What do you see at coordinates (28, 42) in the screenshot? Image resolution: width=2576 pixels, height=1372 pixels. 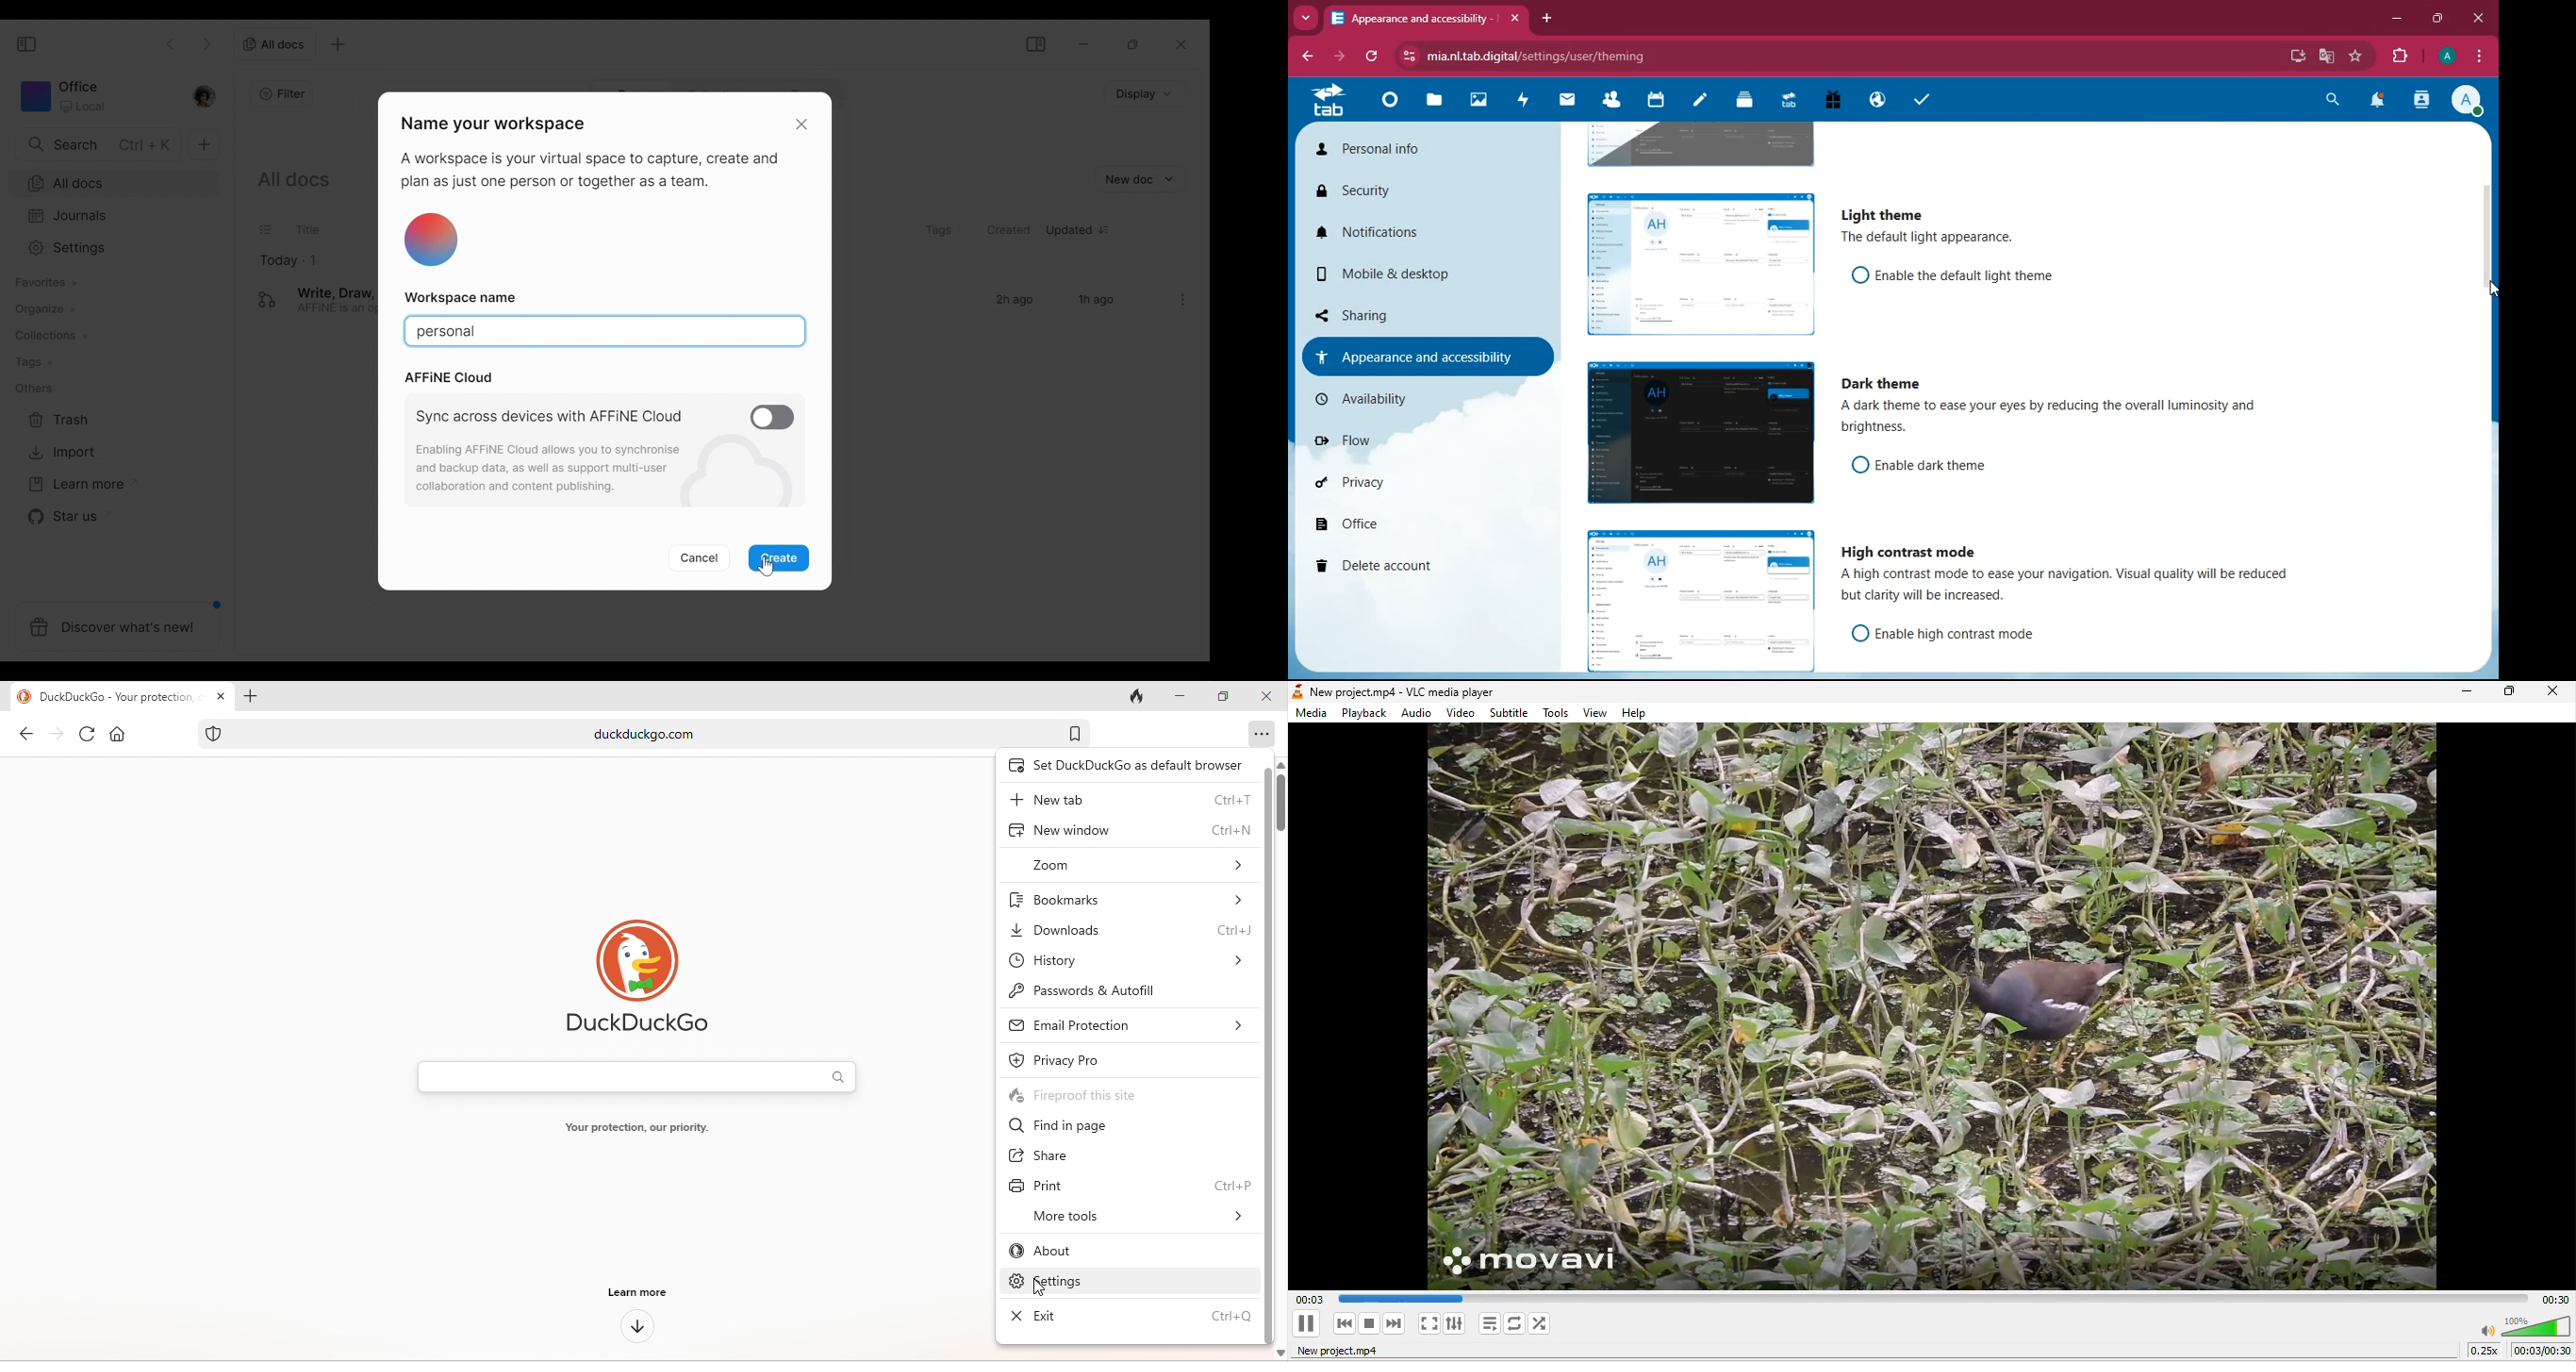 I see `Show/Hide Sidebar` at bounding box center [28, 42].